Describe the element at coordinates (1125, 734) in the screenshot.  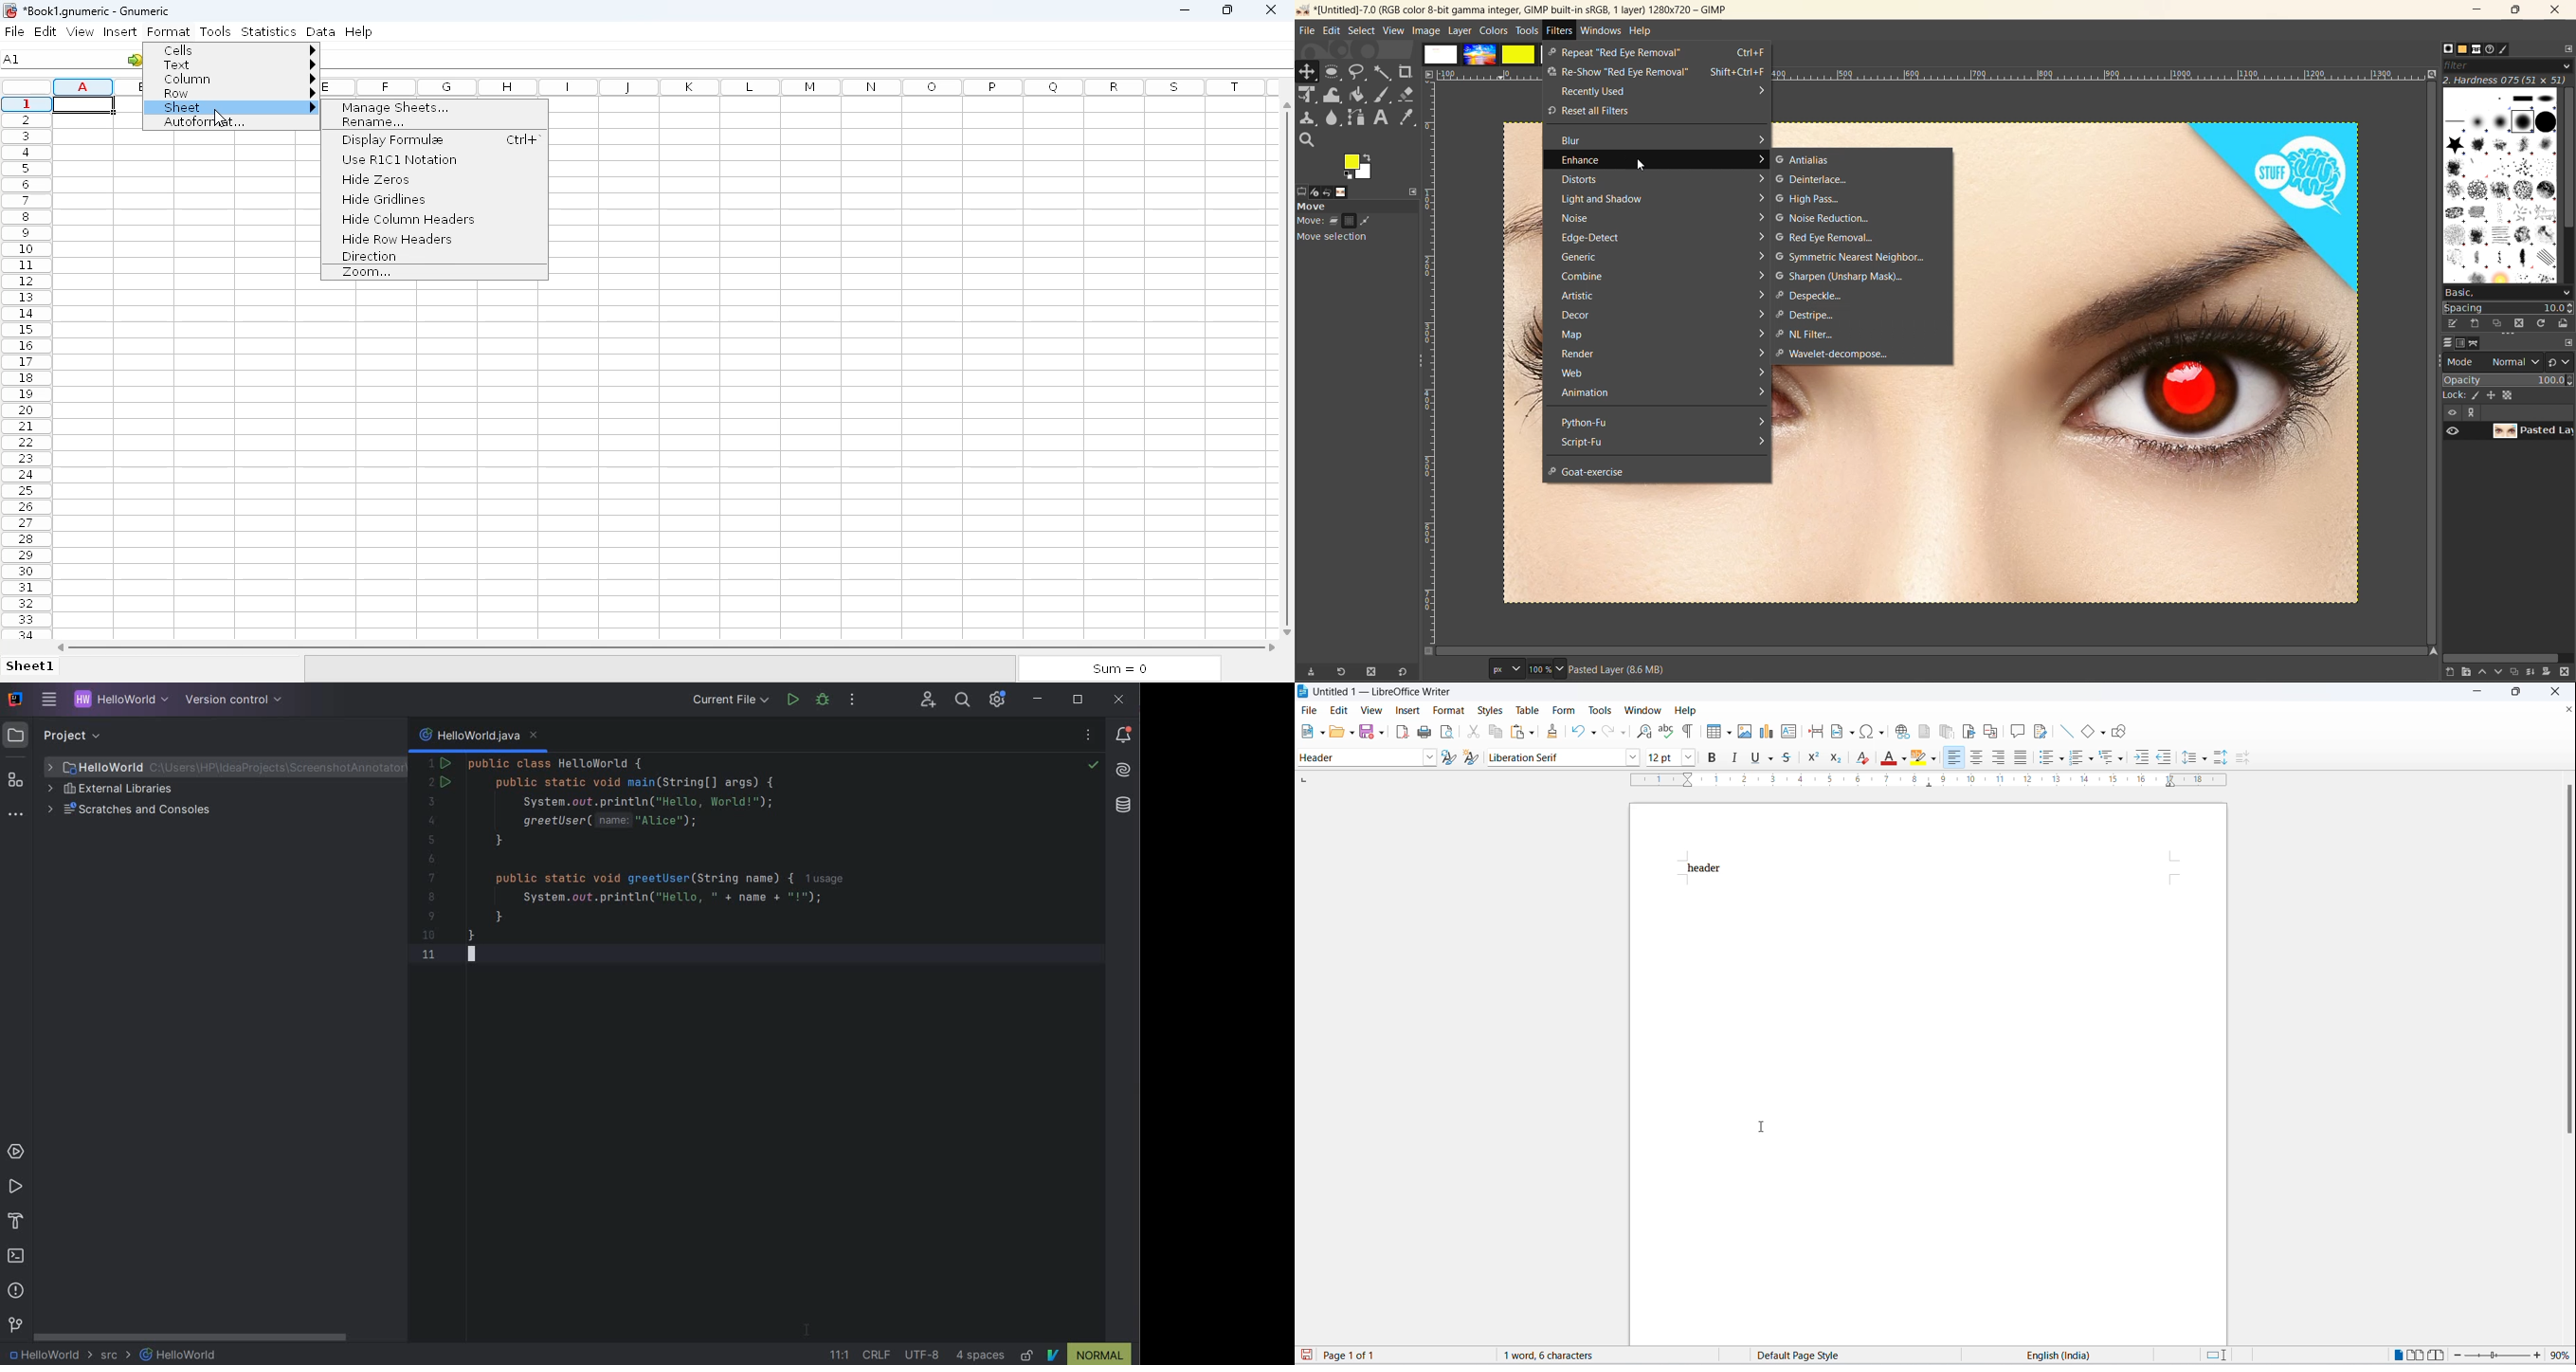
I see `NOTIFICATIONS` at that location.